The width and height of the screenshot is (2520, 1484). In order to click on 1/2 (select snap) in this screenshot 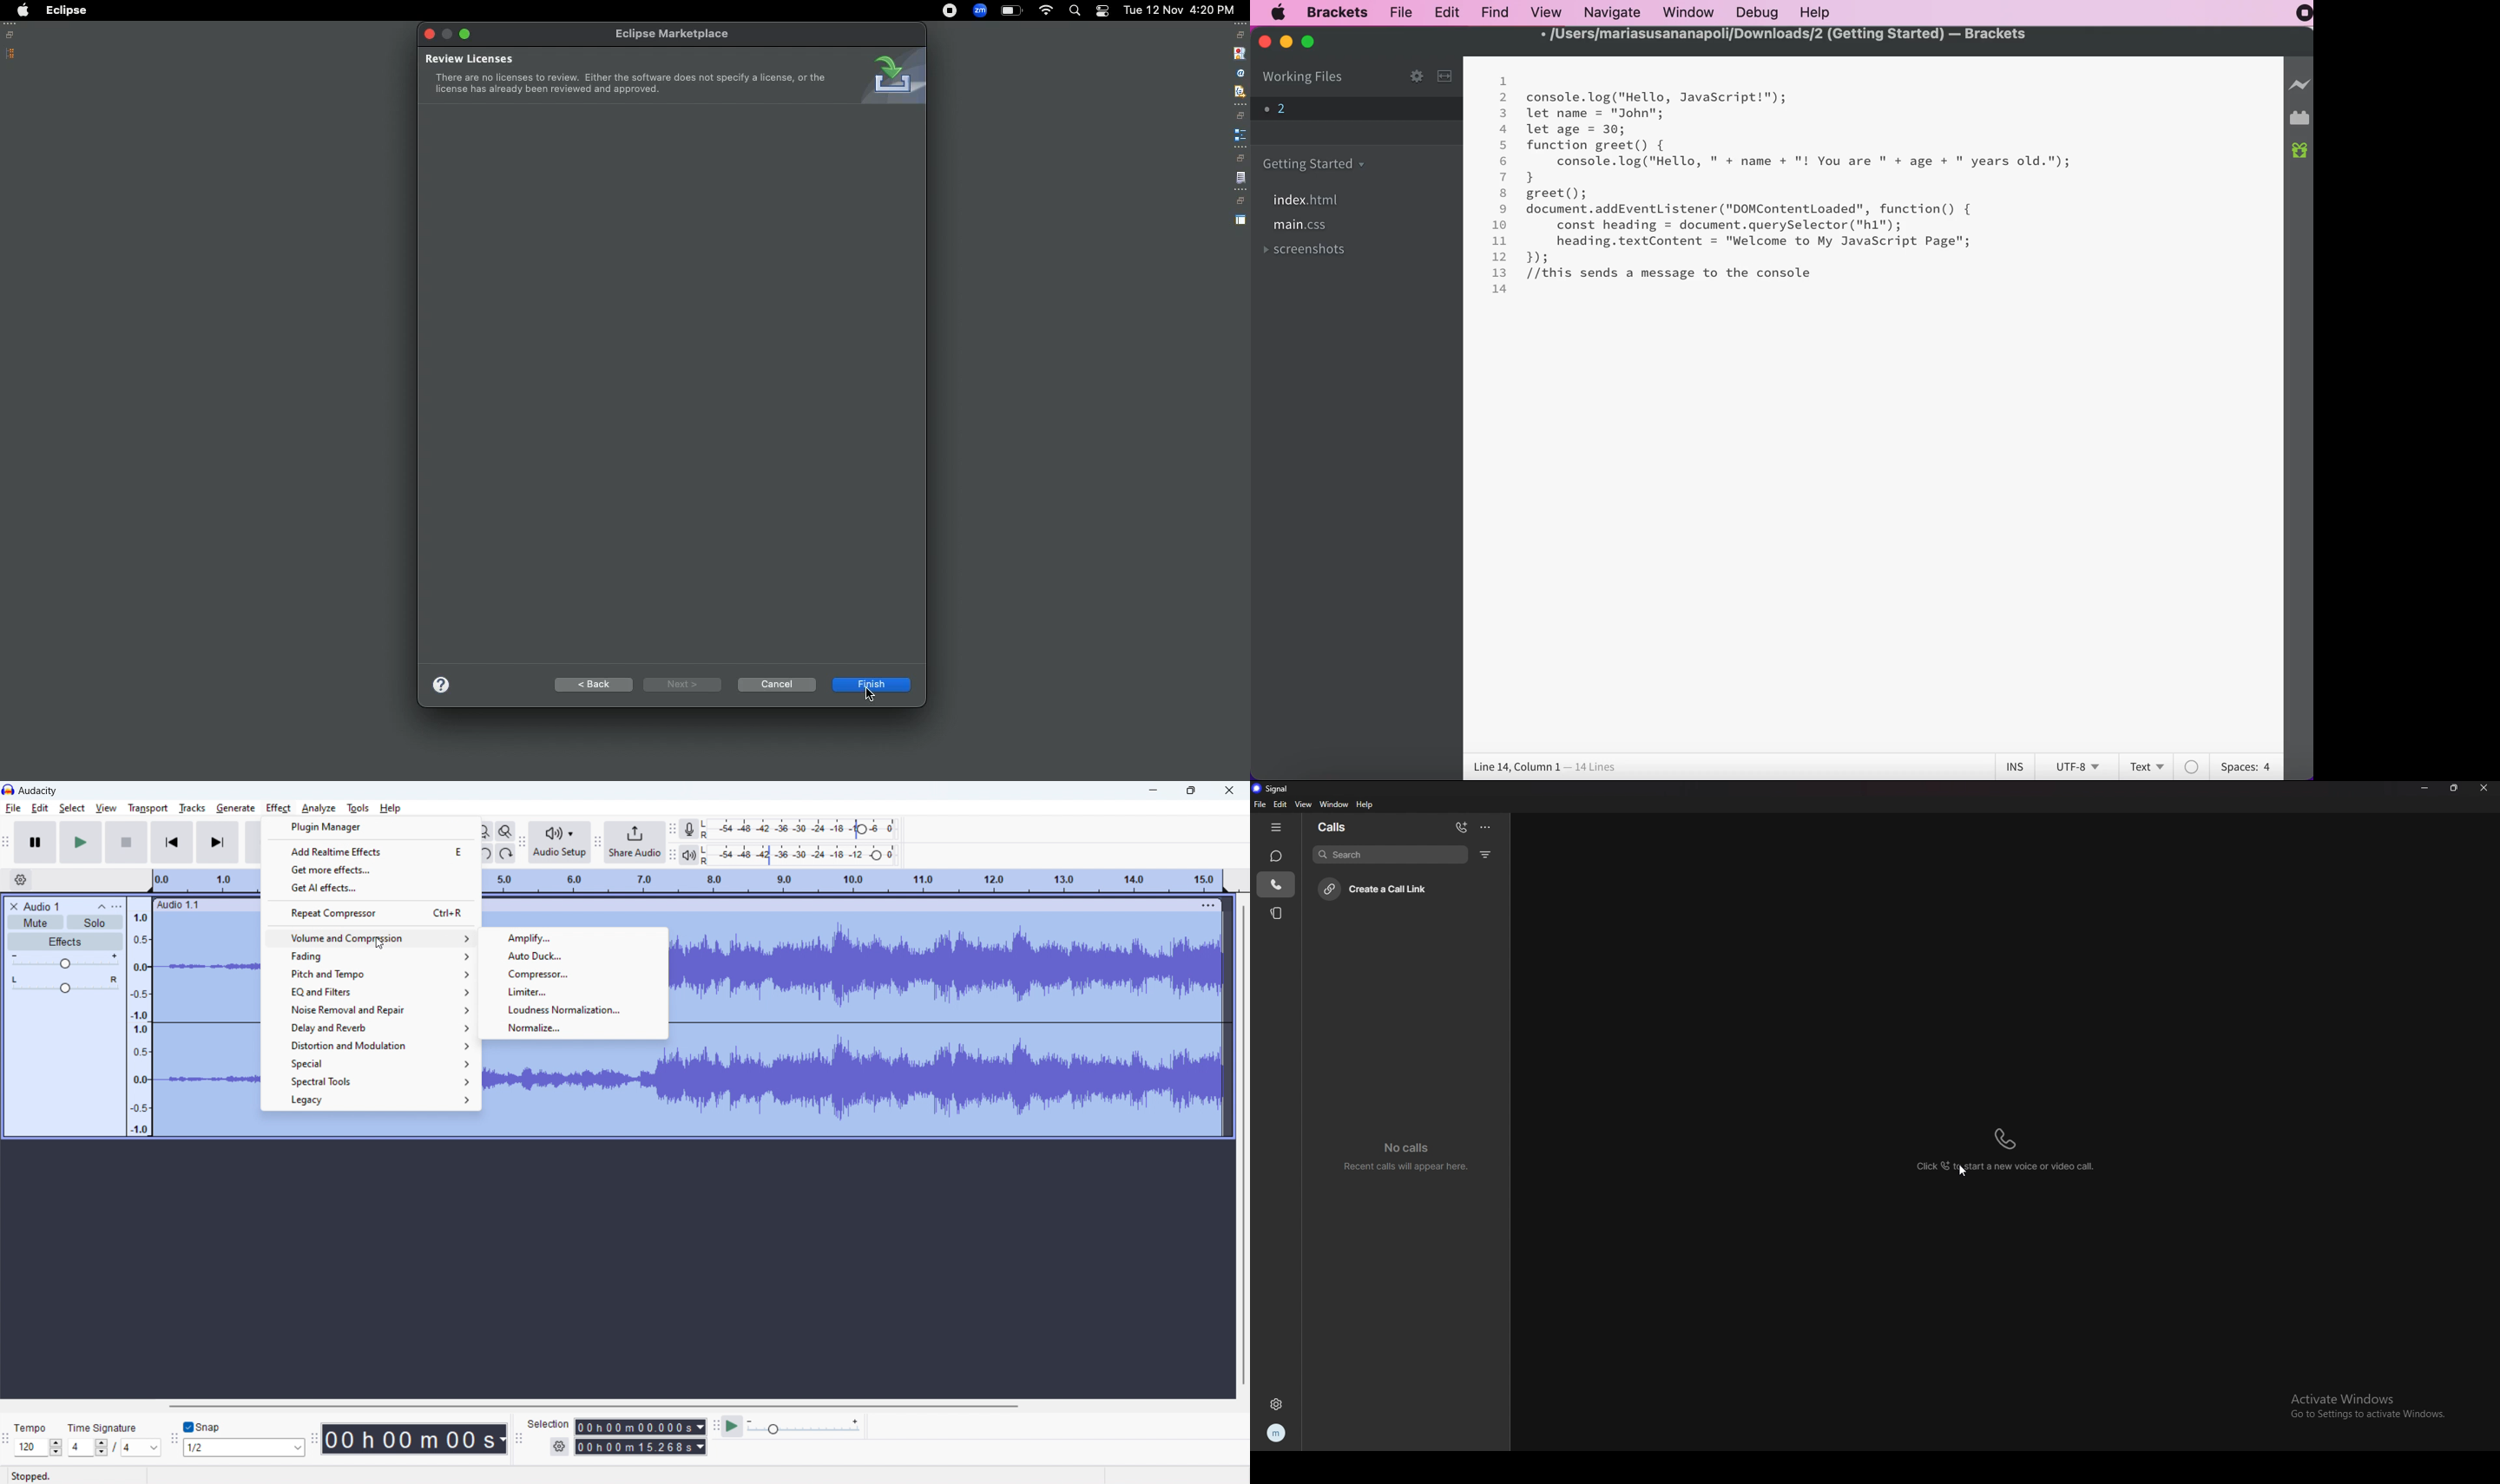, I will do `click(245, 1447)`.